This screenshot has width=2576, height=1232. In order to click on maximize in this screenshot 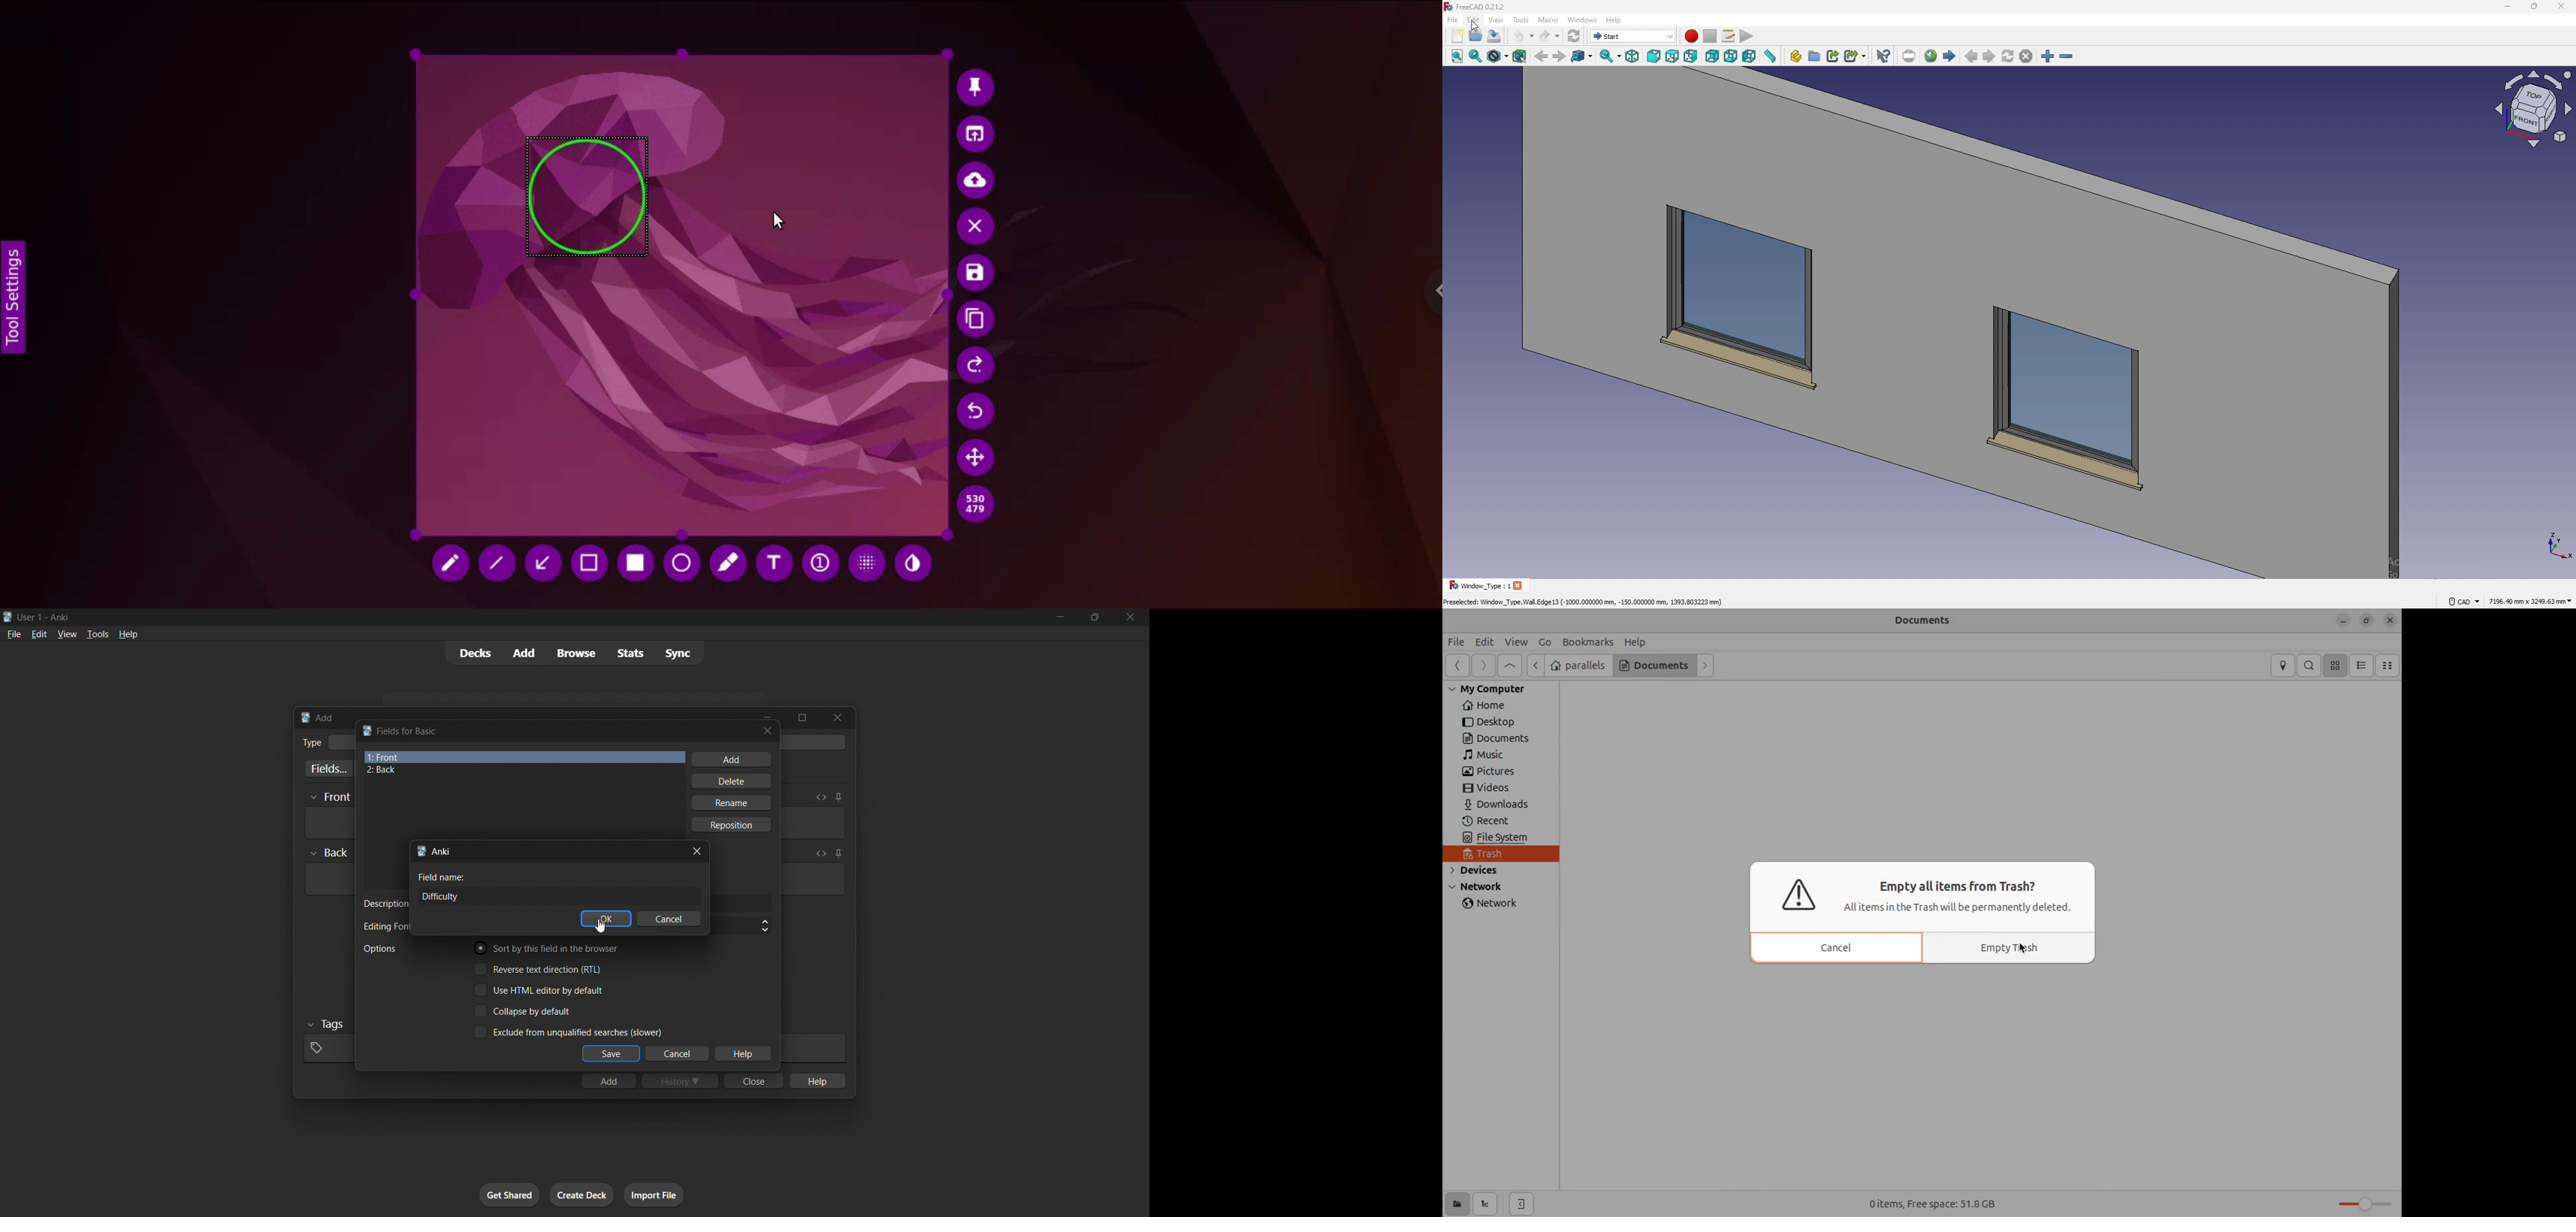, I will do `click(802, 718)`.